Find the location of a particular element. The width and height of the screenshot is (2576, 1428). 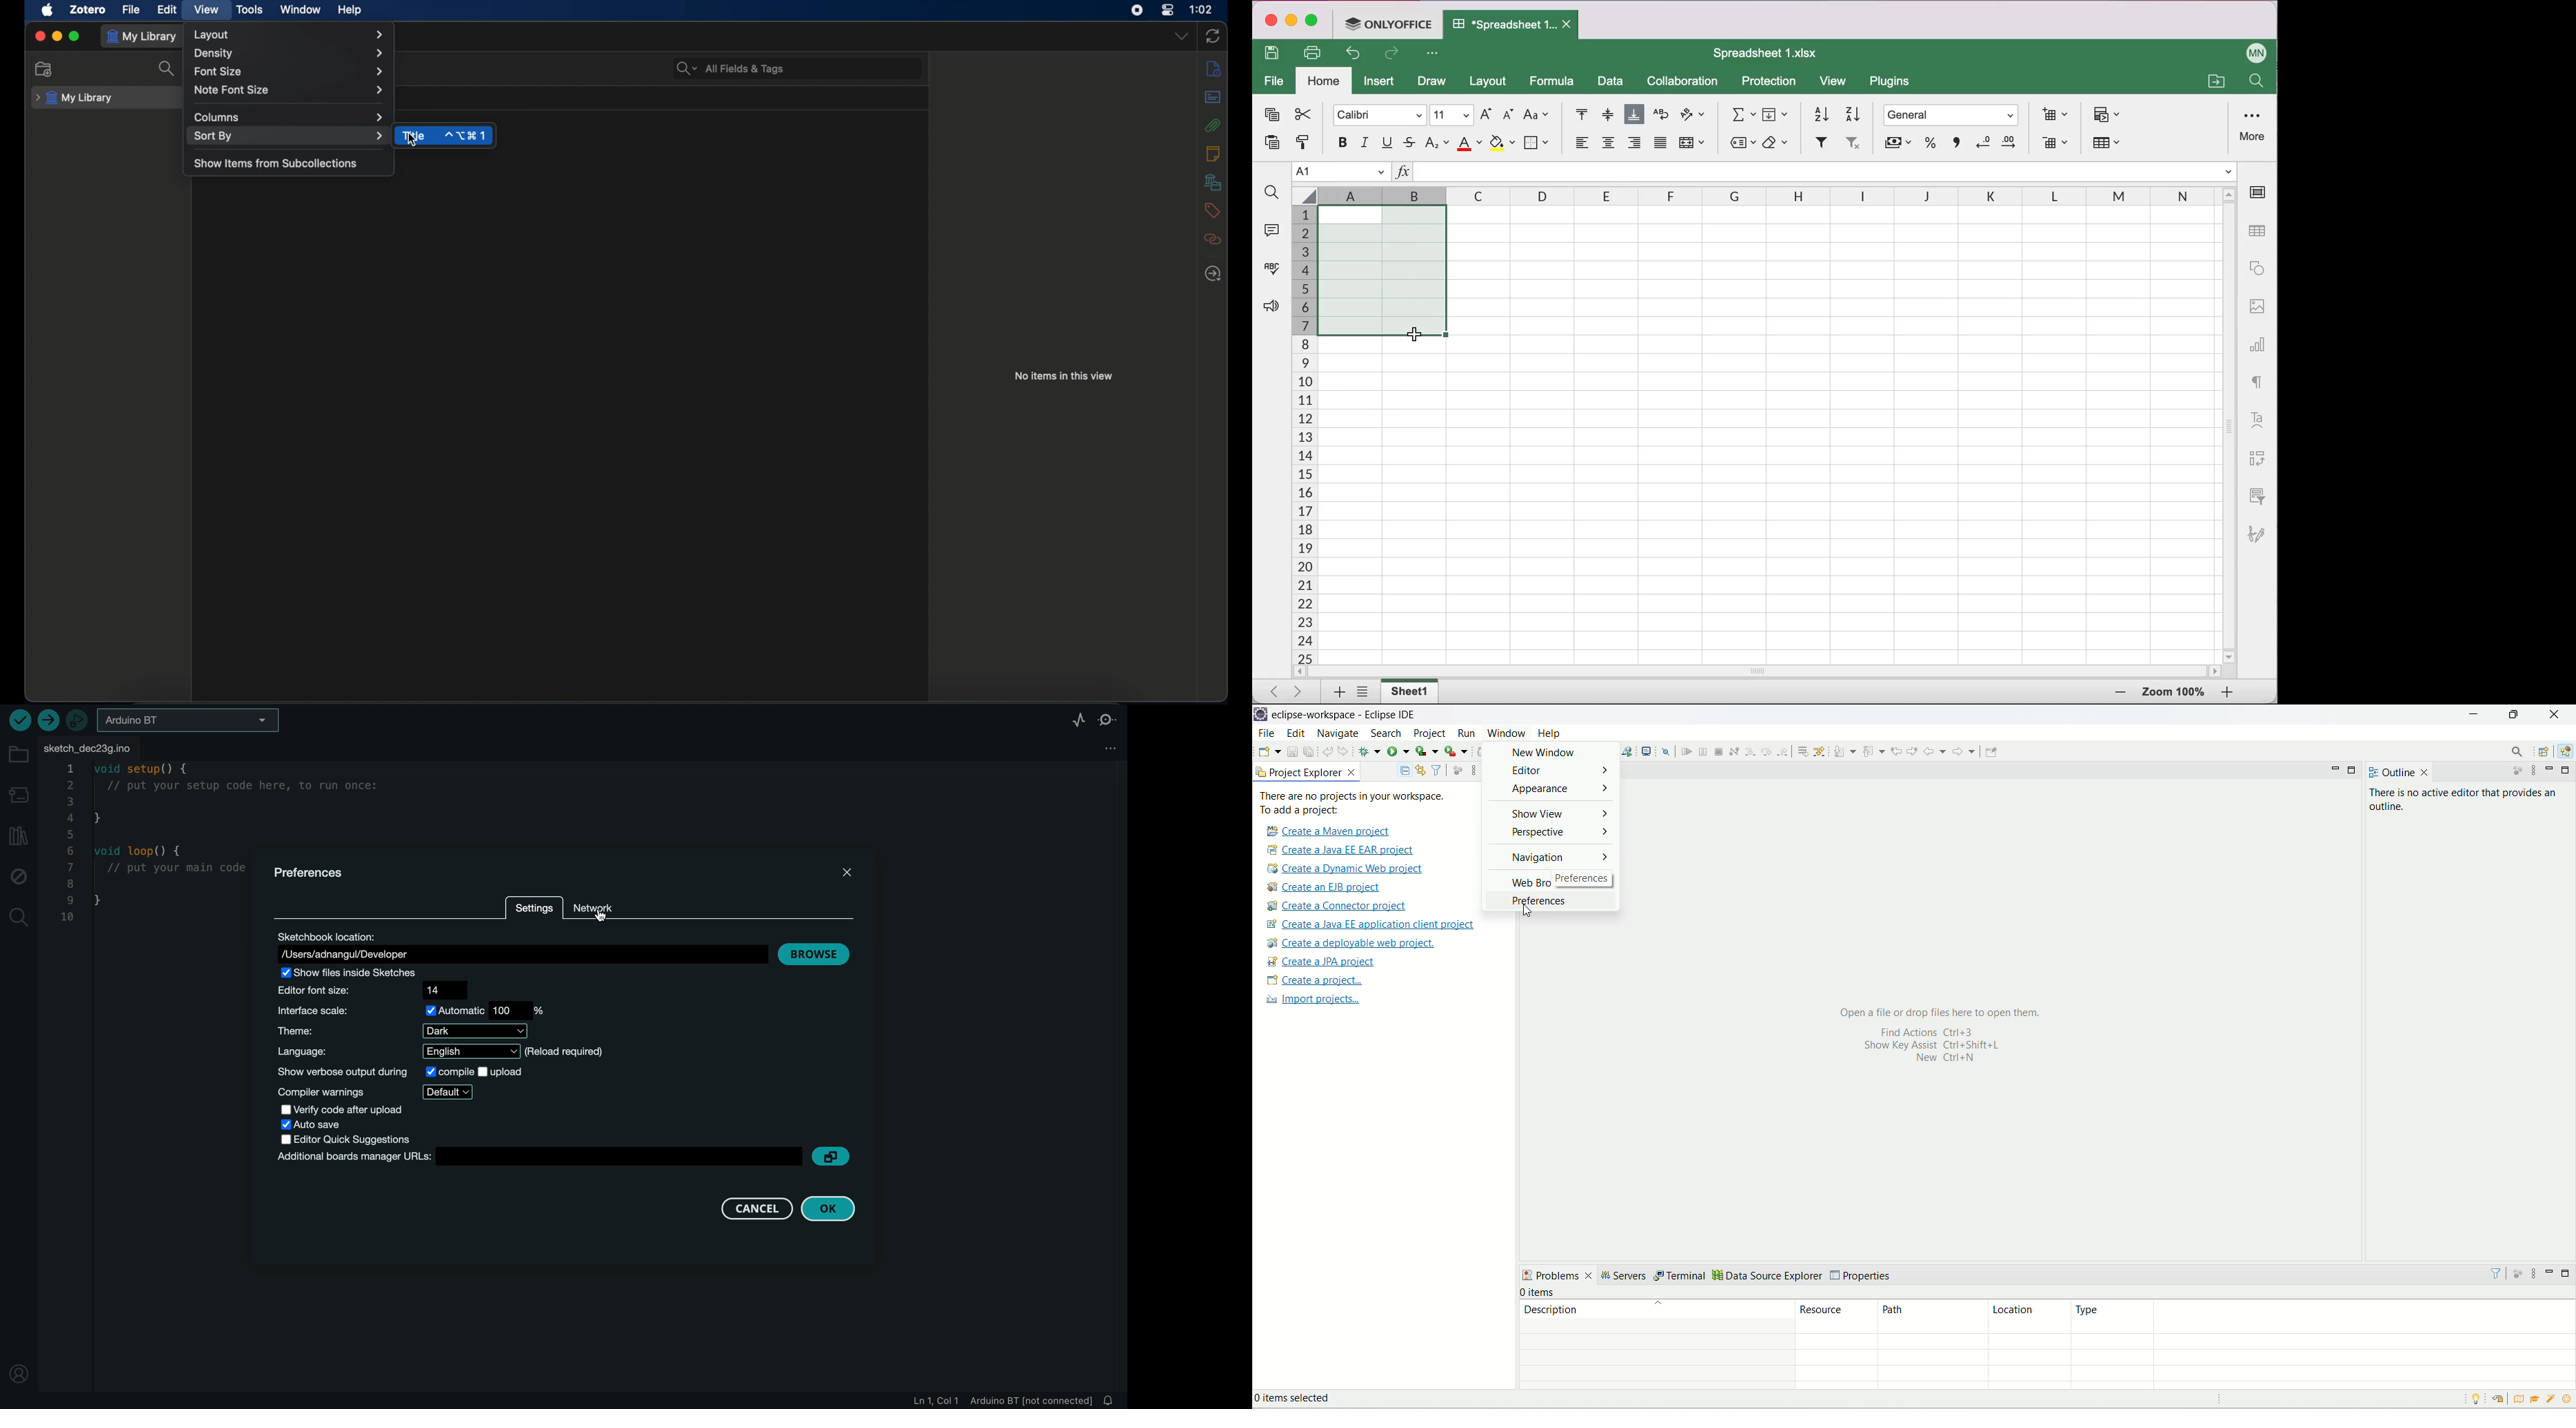

Format type general is located at coordinates (1954, 117).